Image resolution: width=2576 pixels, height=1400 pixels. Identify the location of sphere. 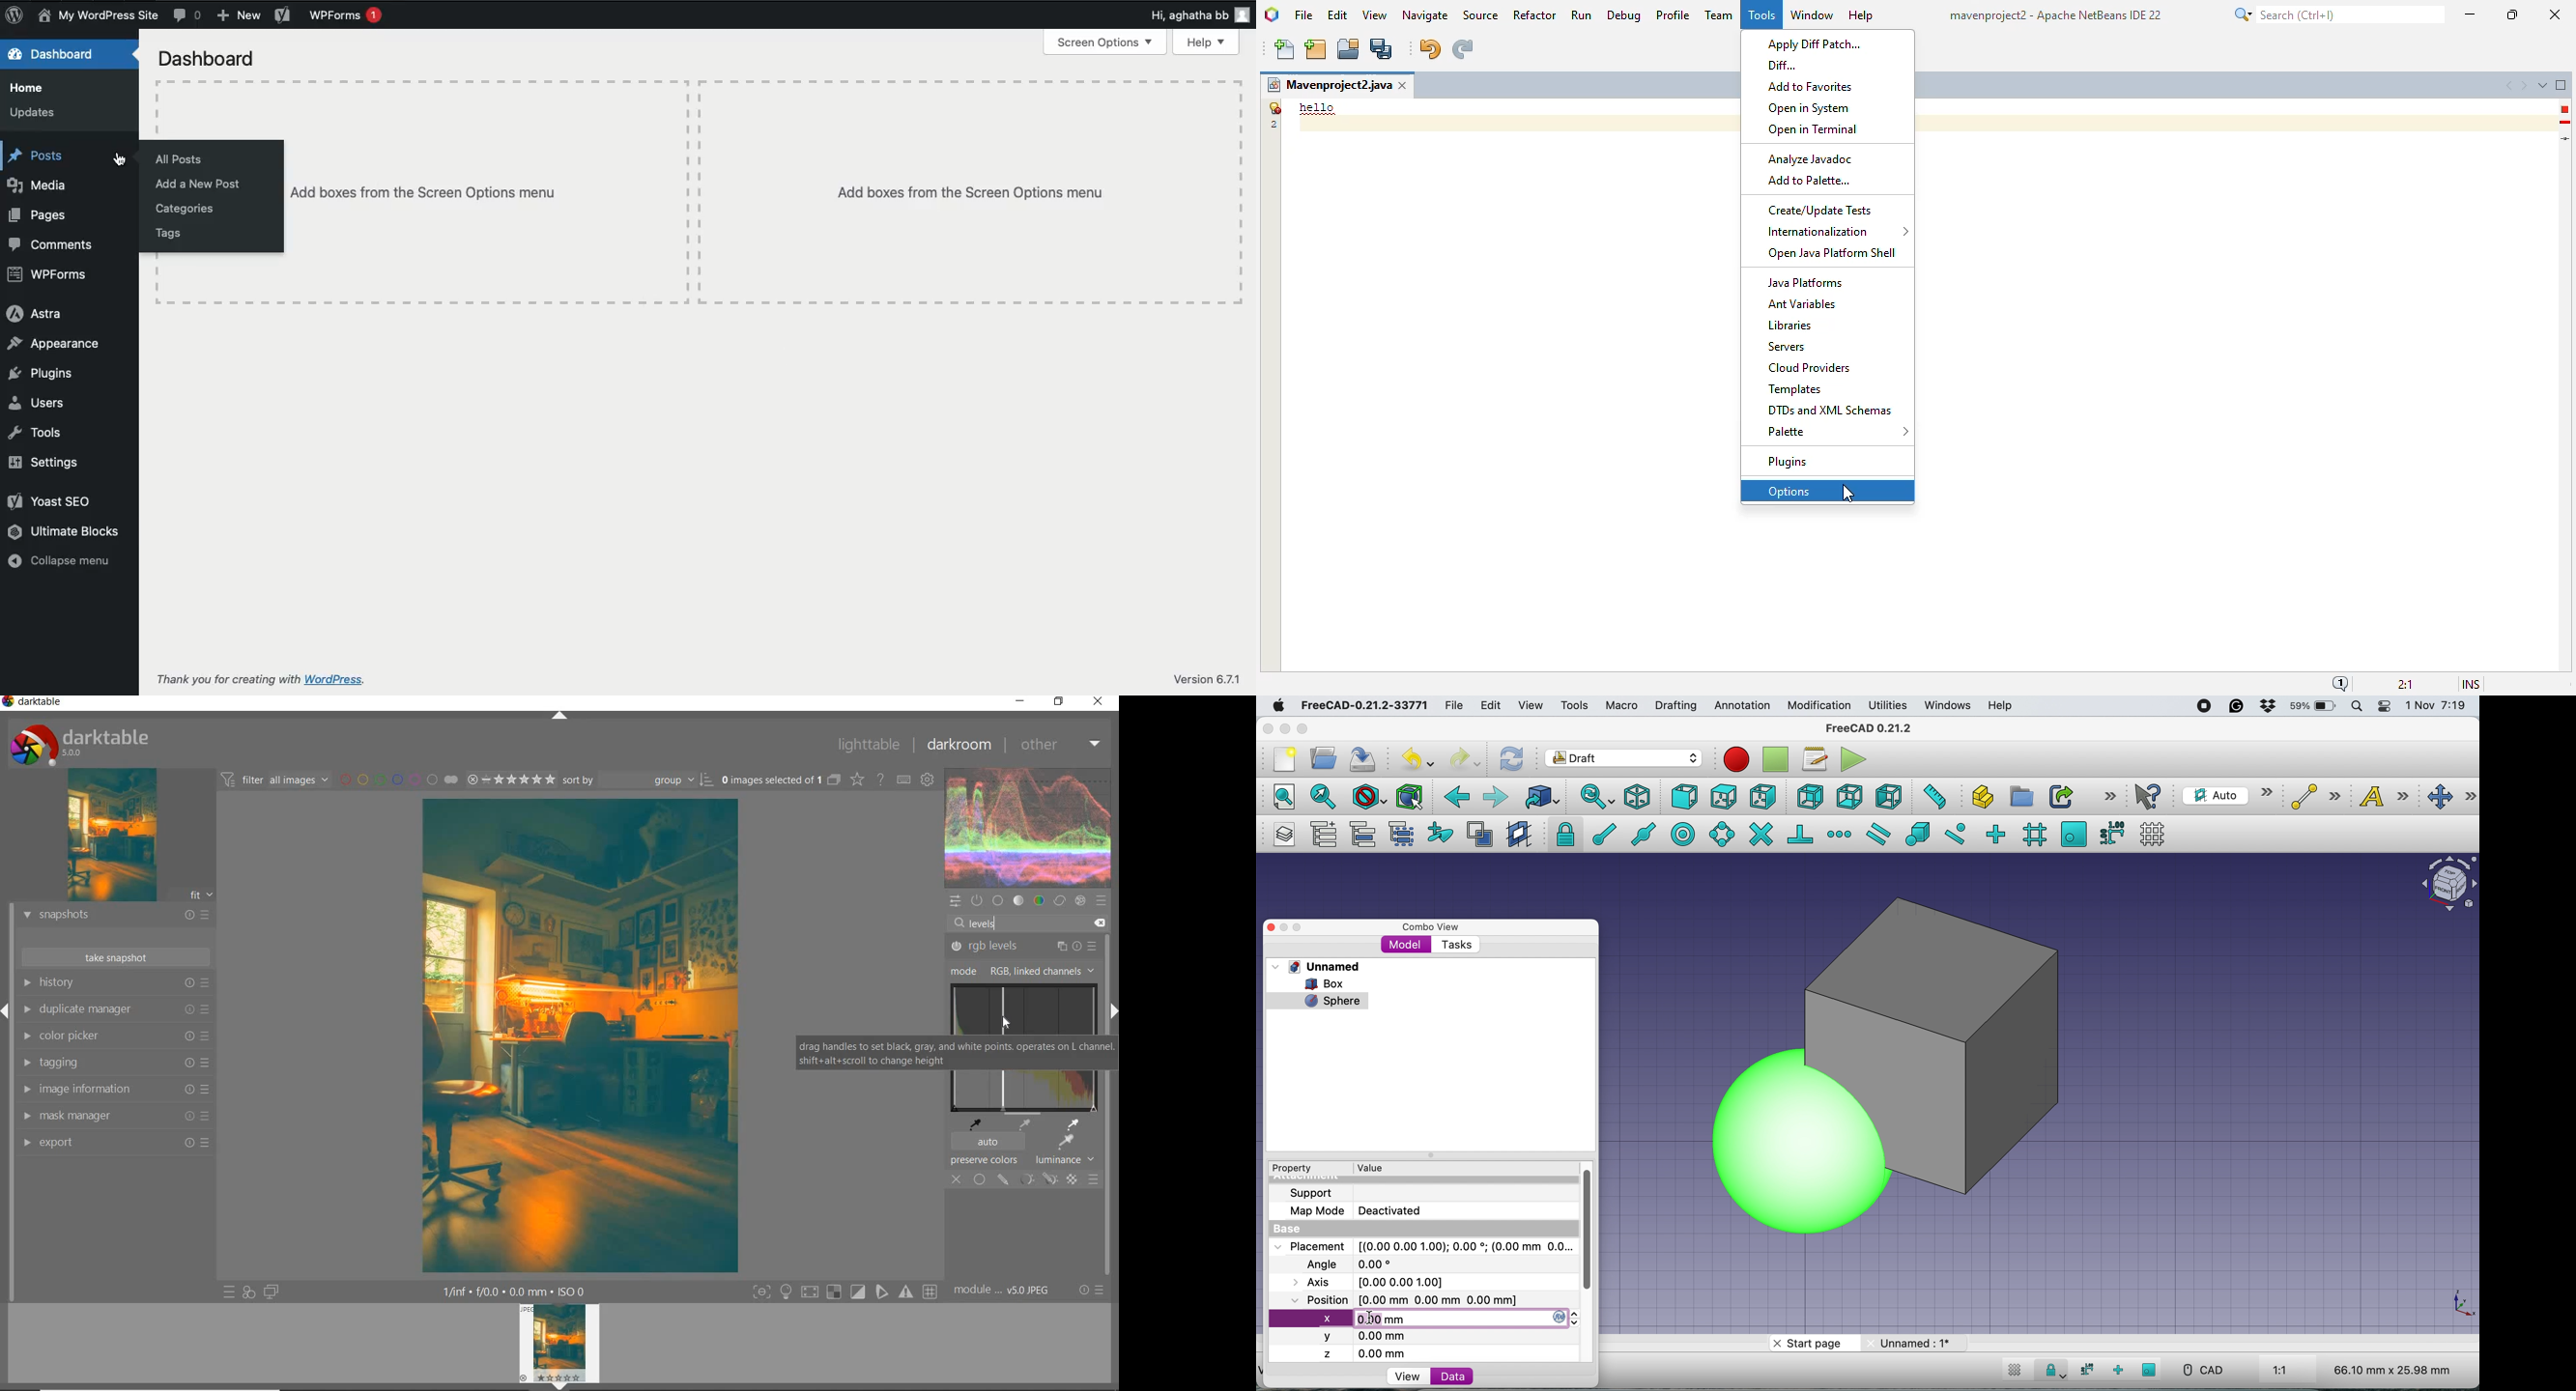
(1797, 1142).